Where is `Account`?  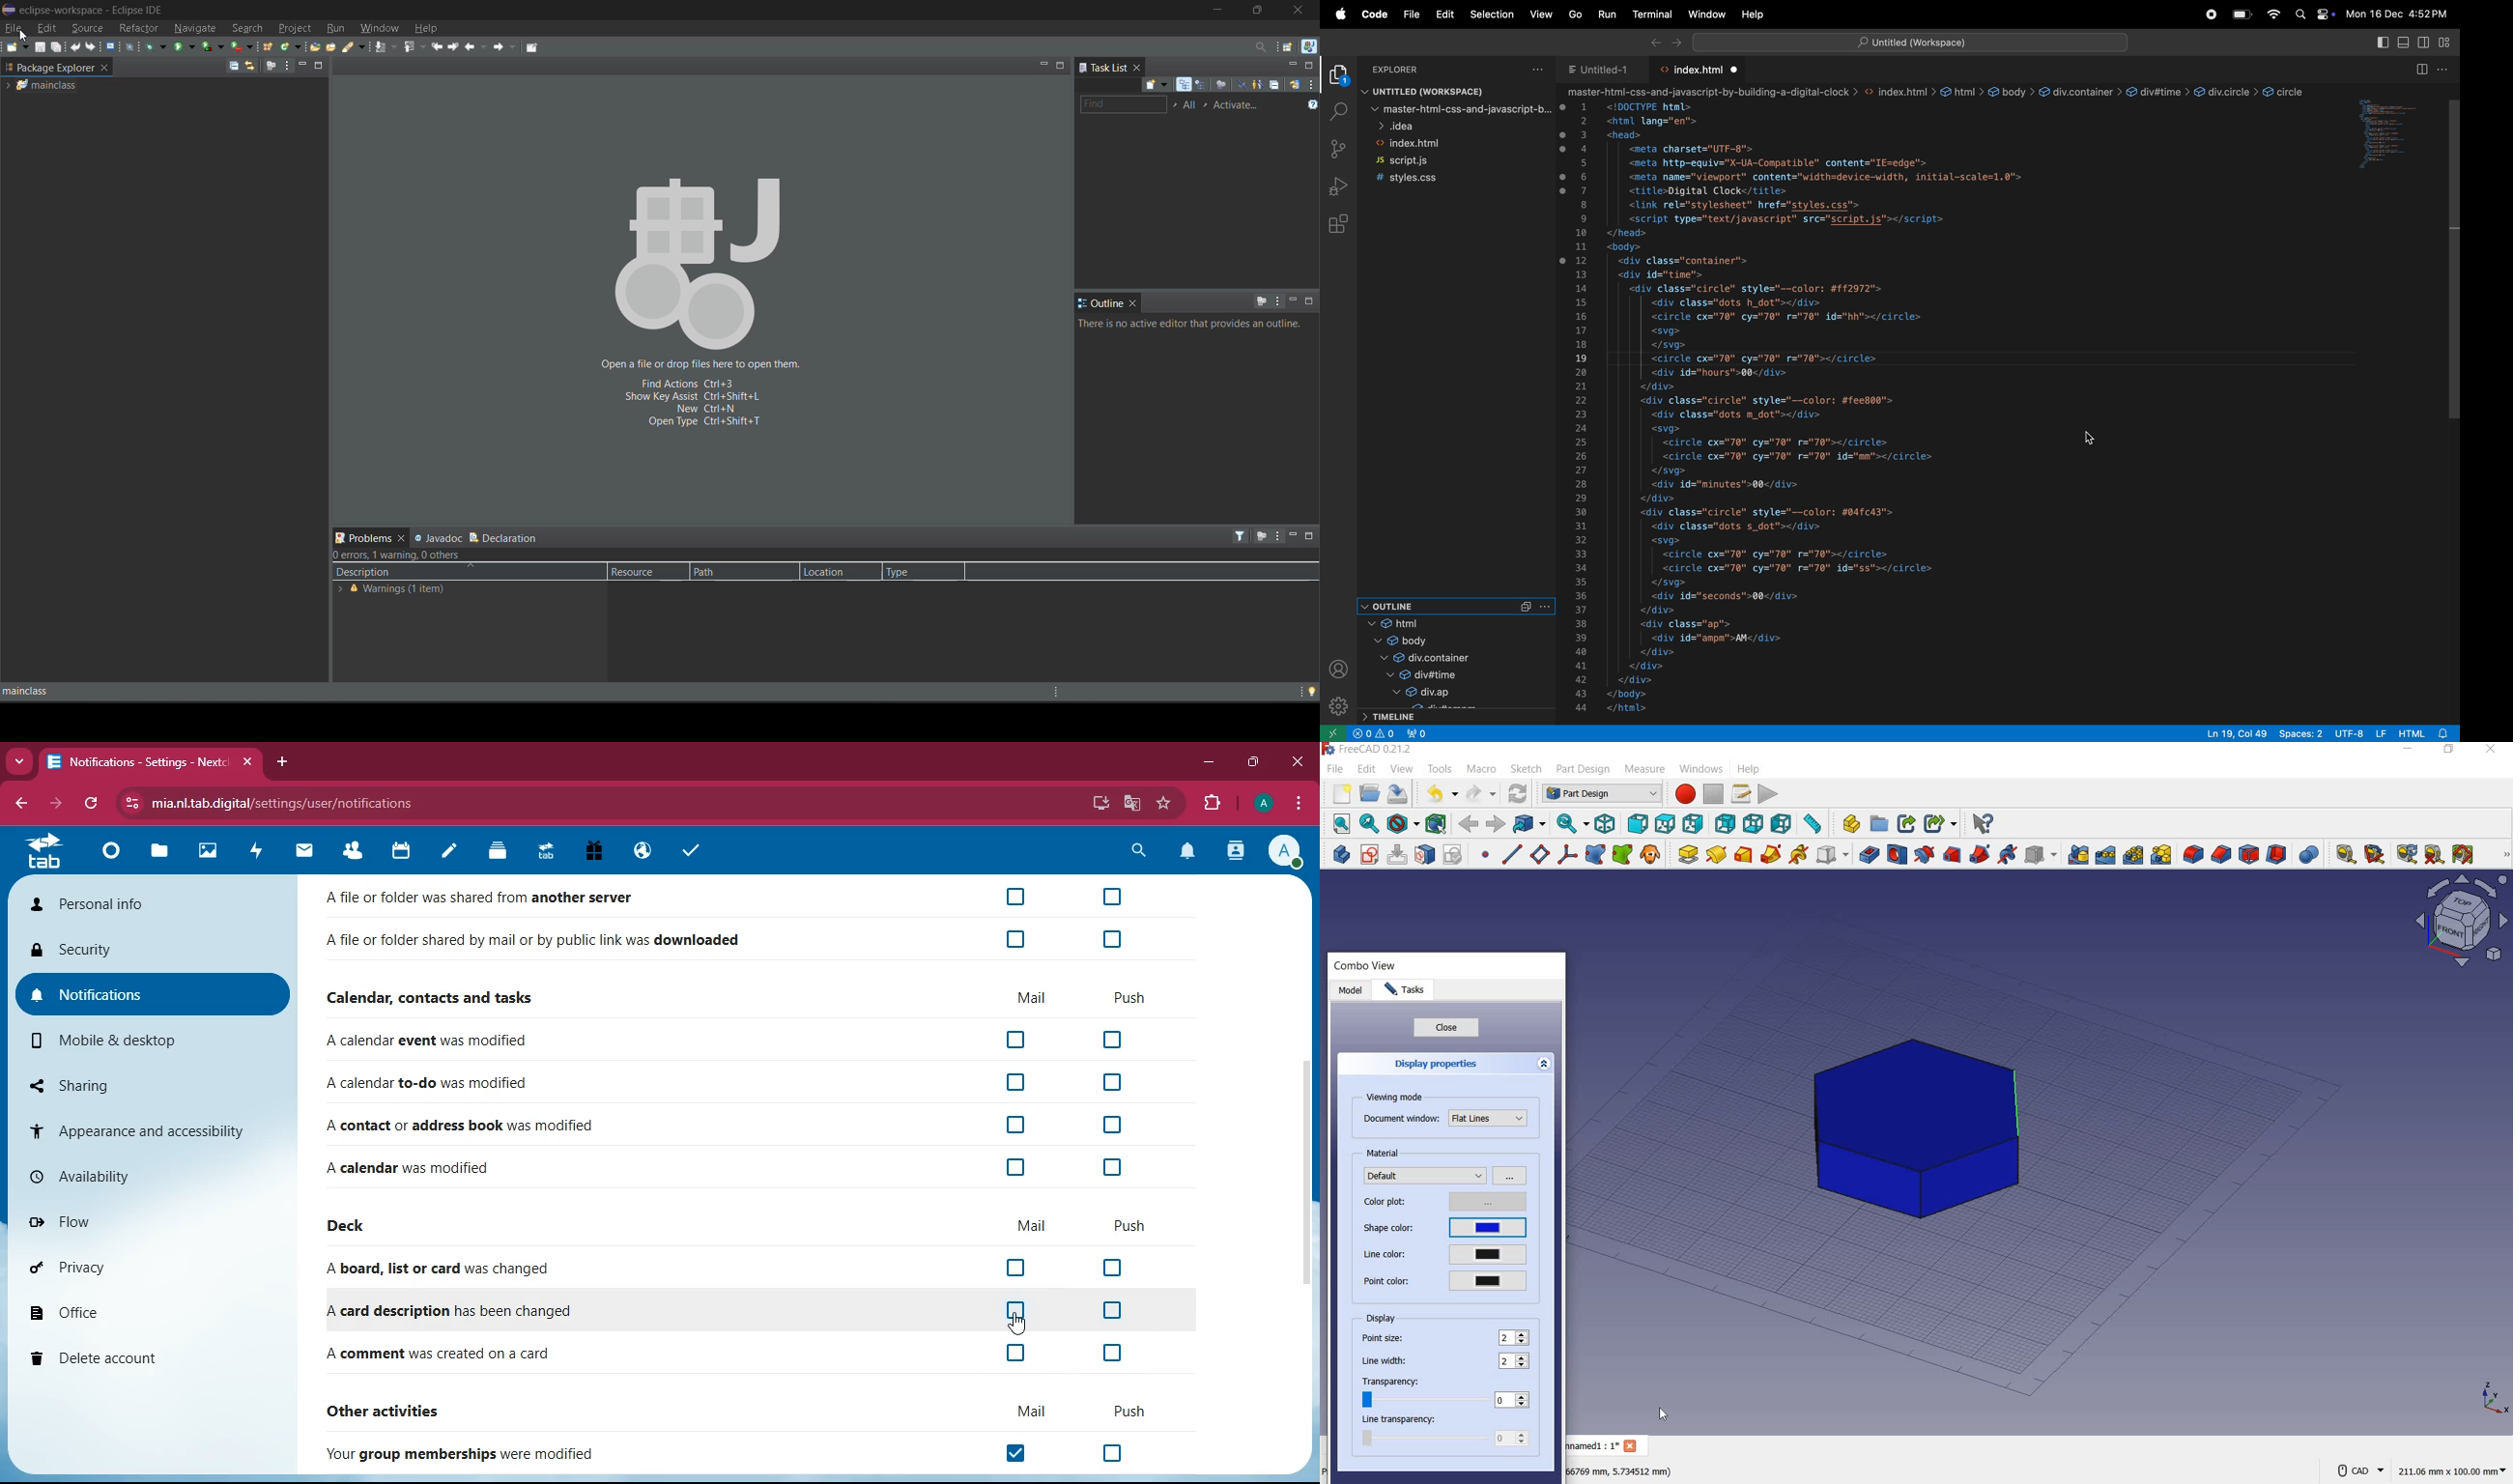
Account is located at coordinates (1261, 801).